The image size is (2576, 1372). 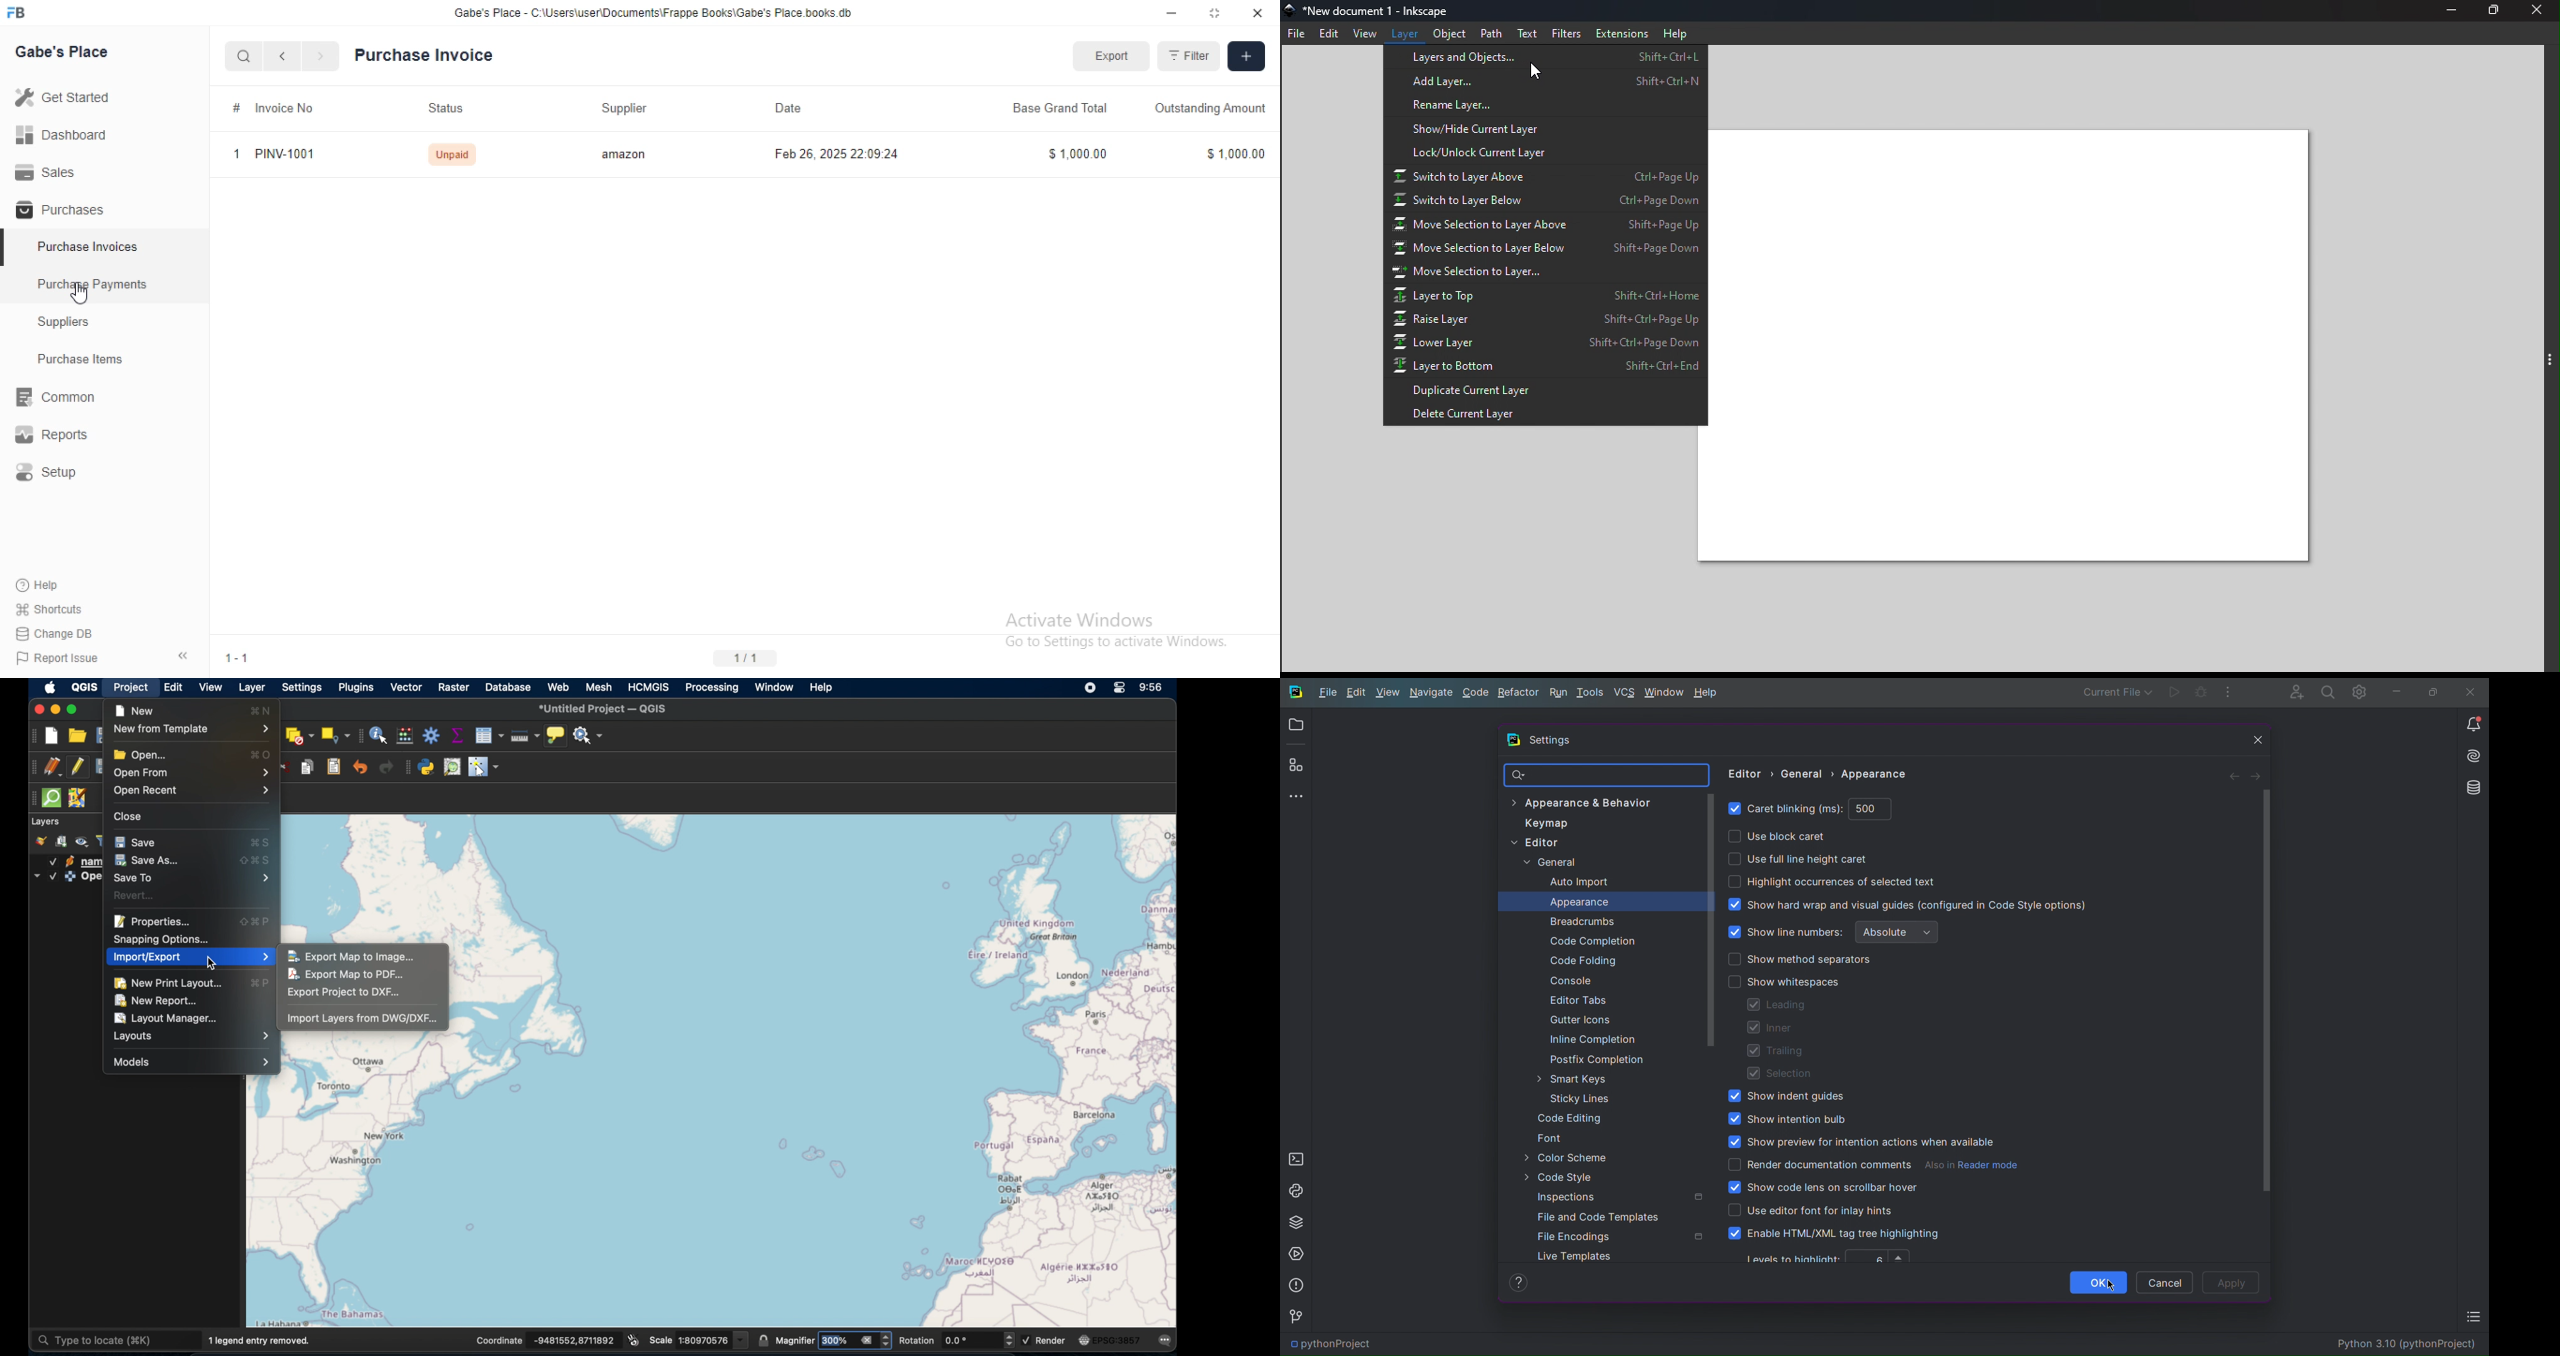 I want to click on Filter, so click(x=1188, y=56).